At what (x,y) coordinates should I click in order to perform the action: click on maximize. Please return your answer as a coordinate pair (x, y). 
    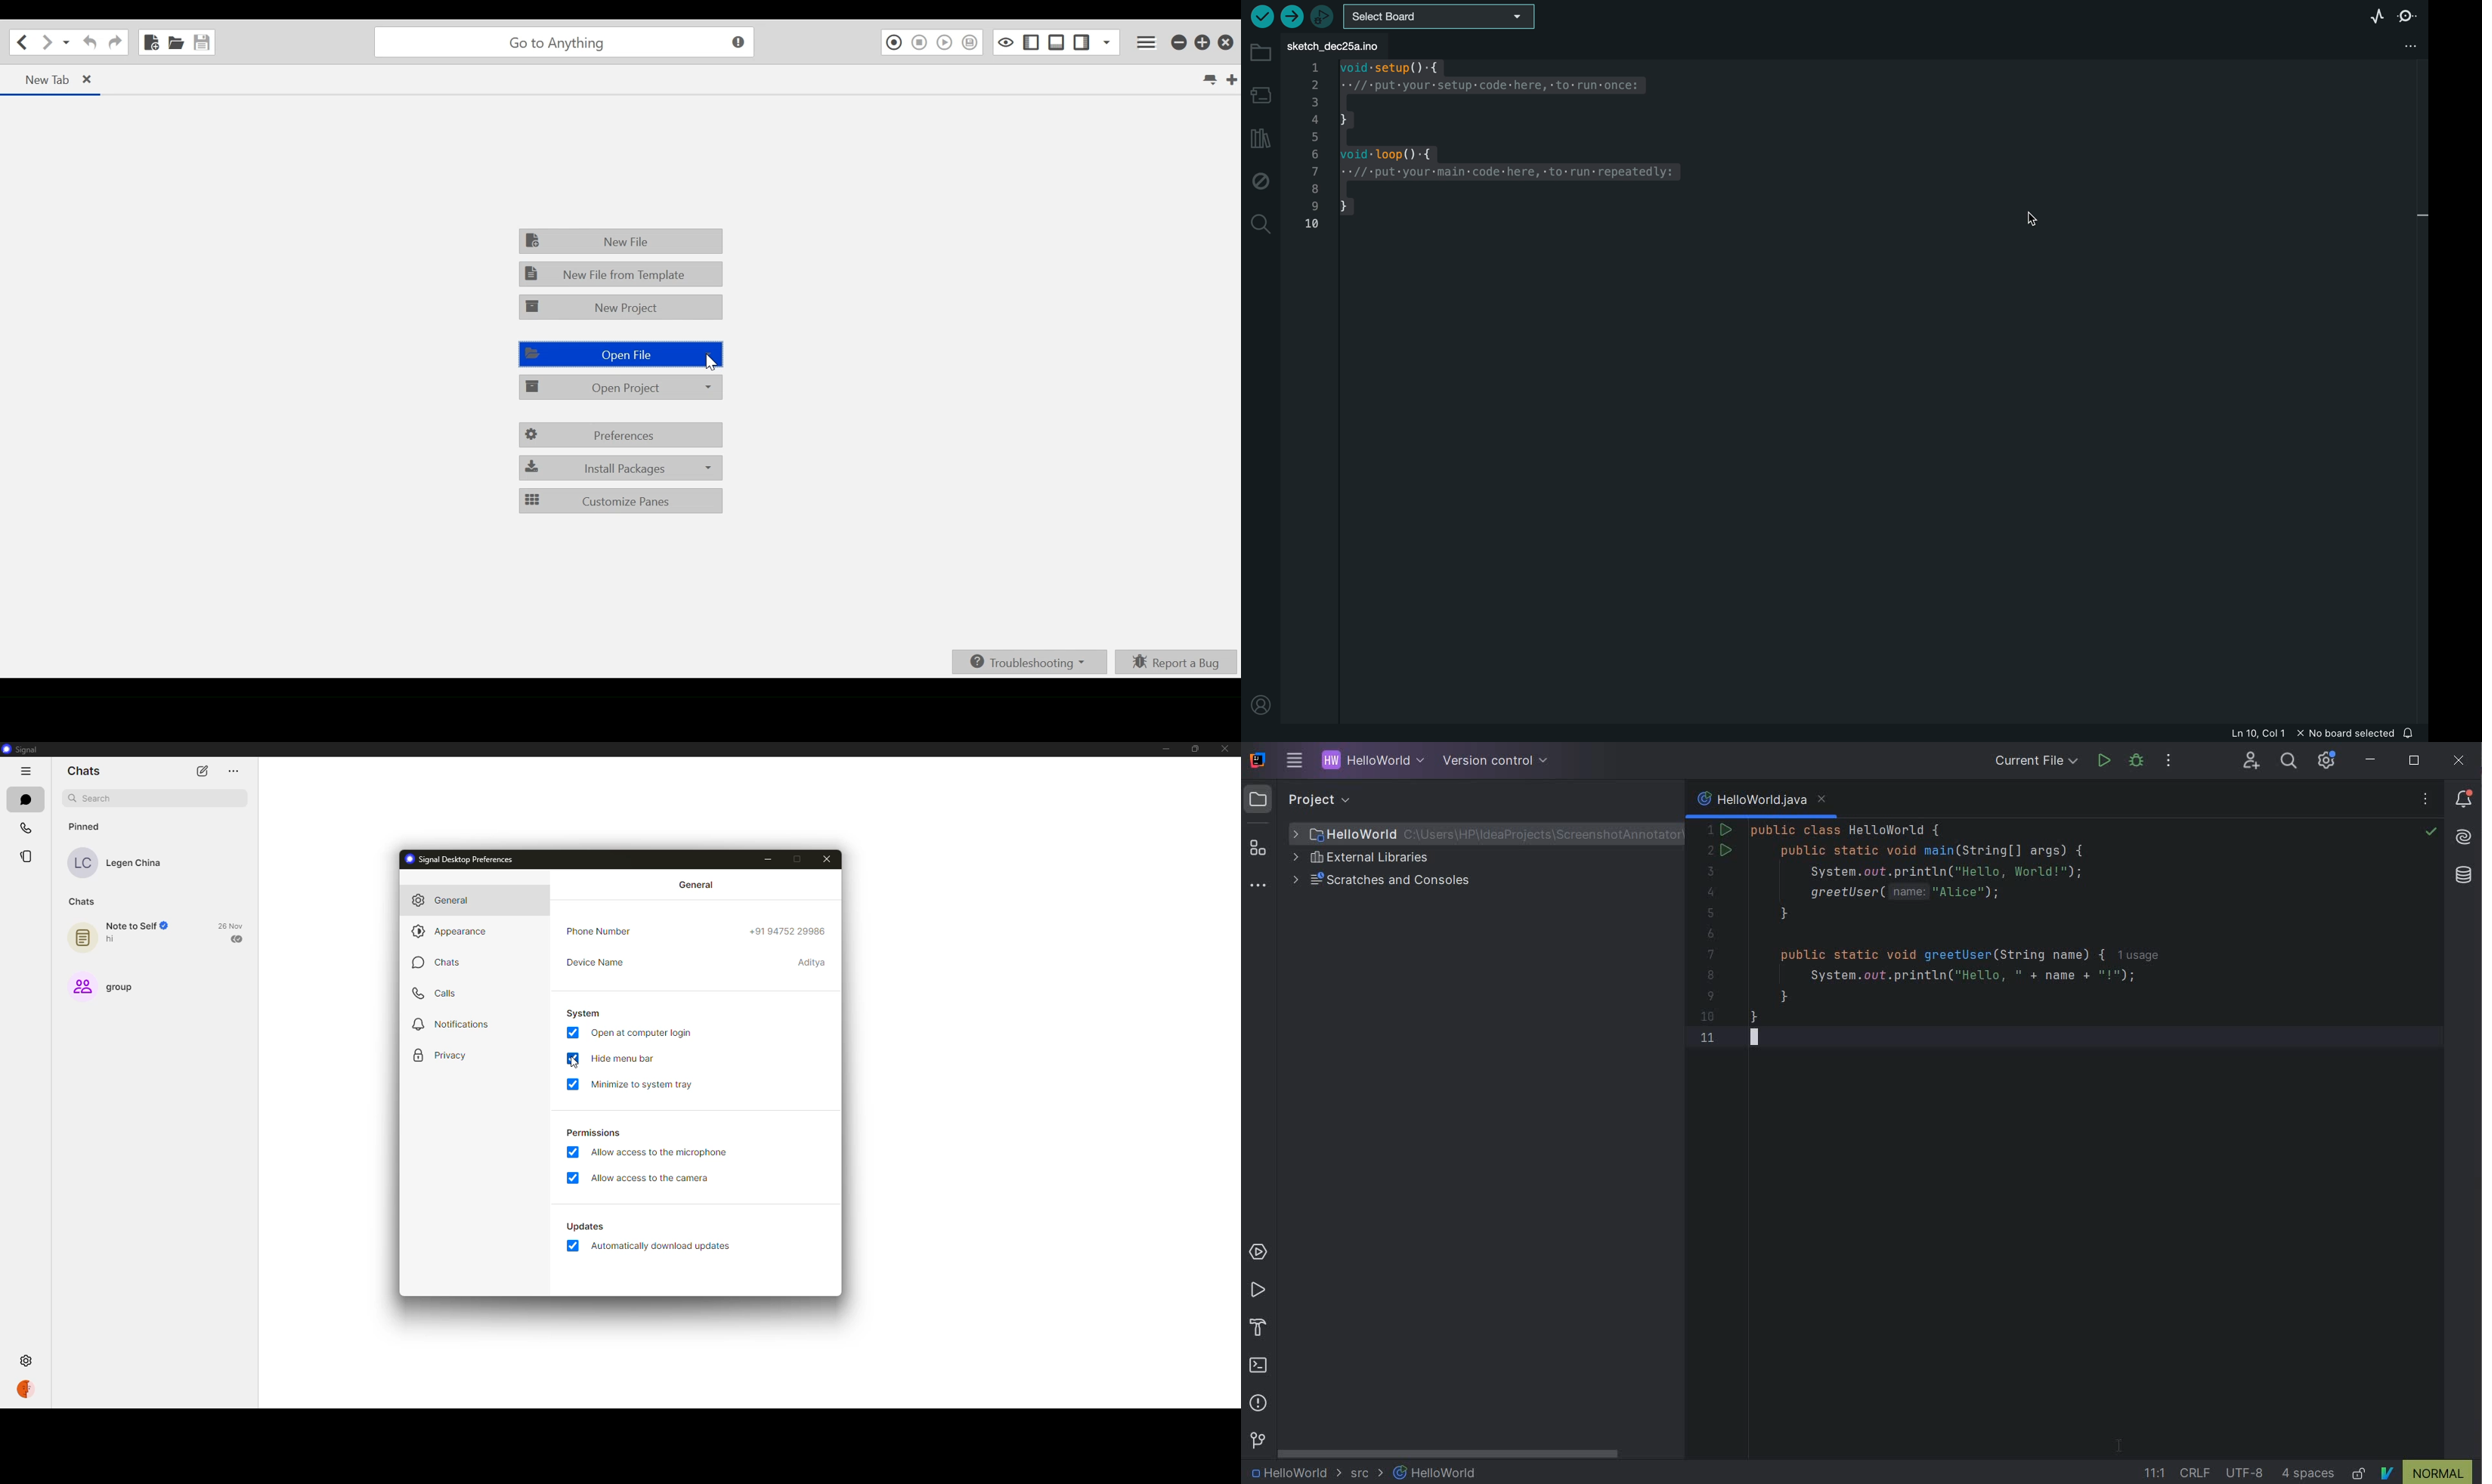
    Looking at the image, I should click on (1195, 748).